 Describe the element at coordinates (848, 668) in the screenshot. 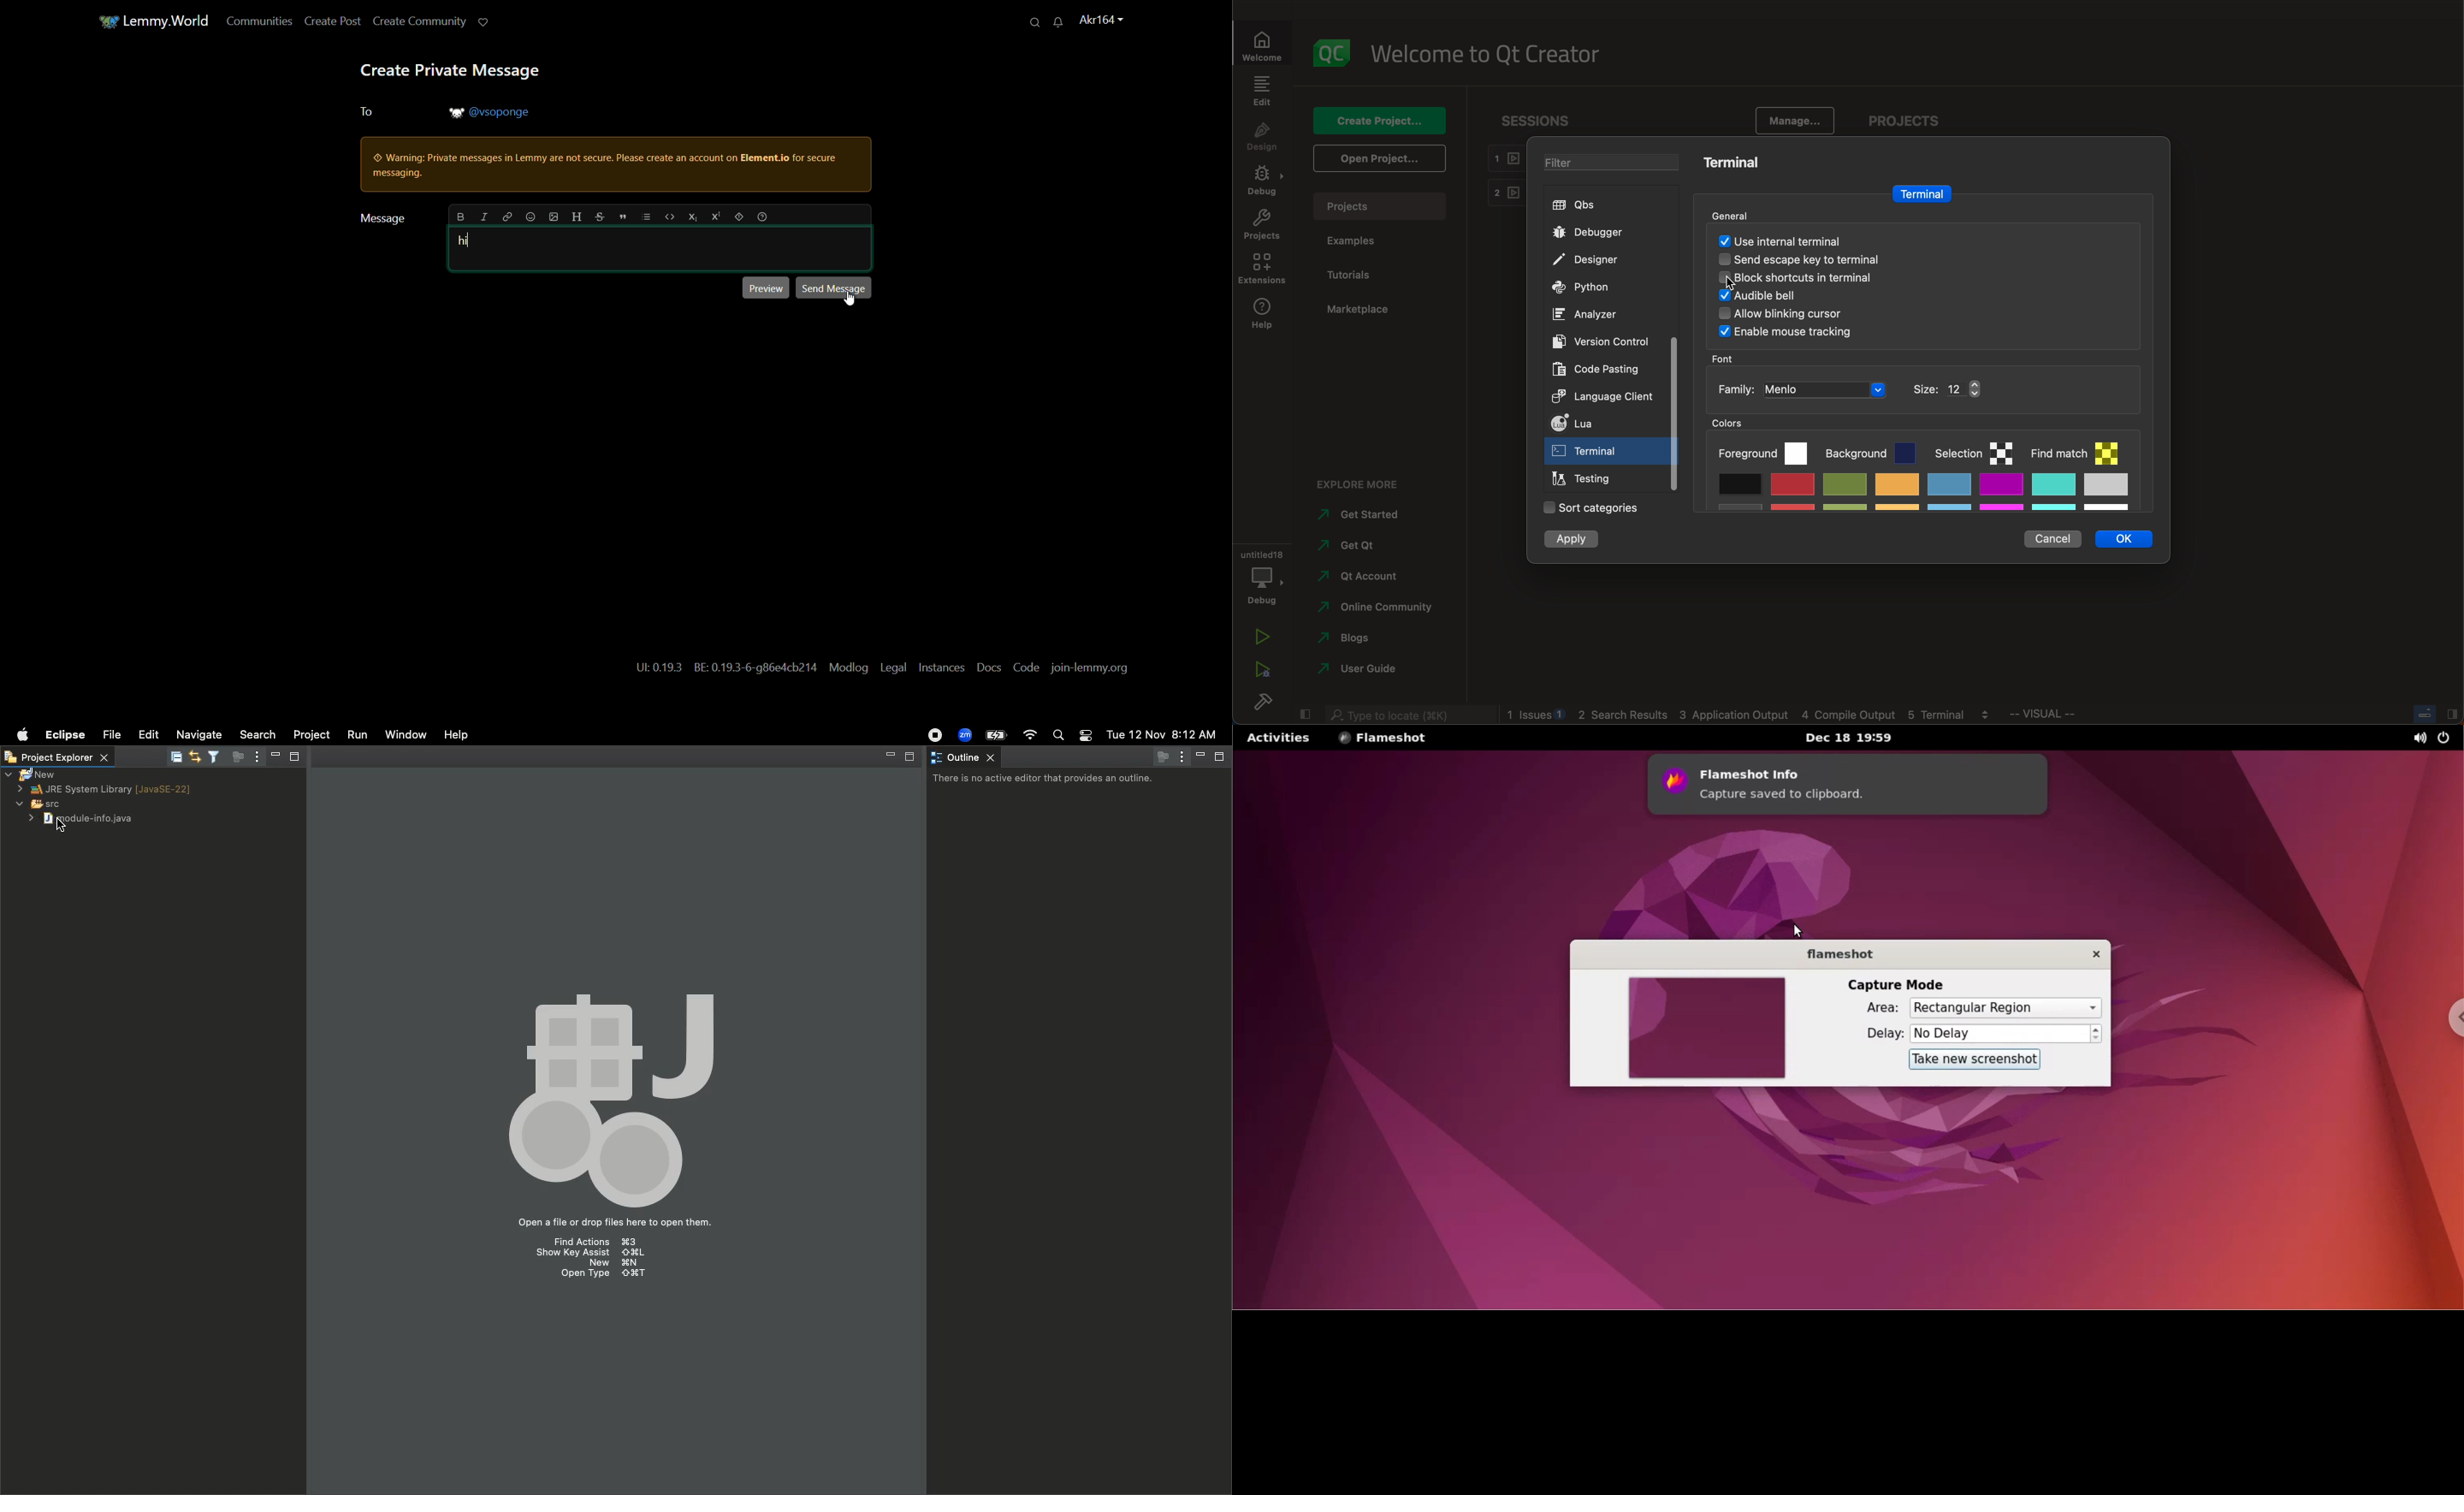

I see `modlog` at that location.